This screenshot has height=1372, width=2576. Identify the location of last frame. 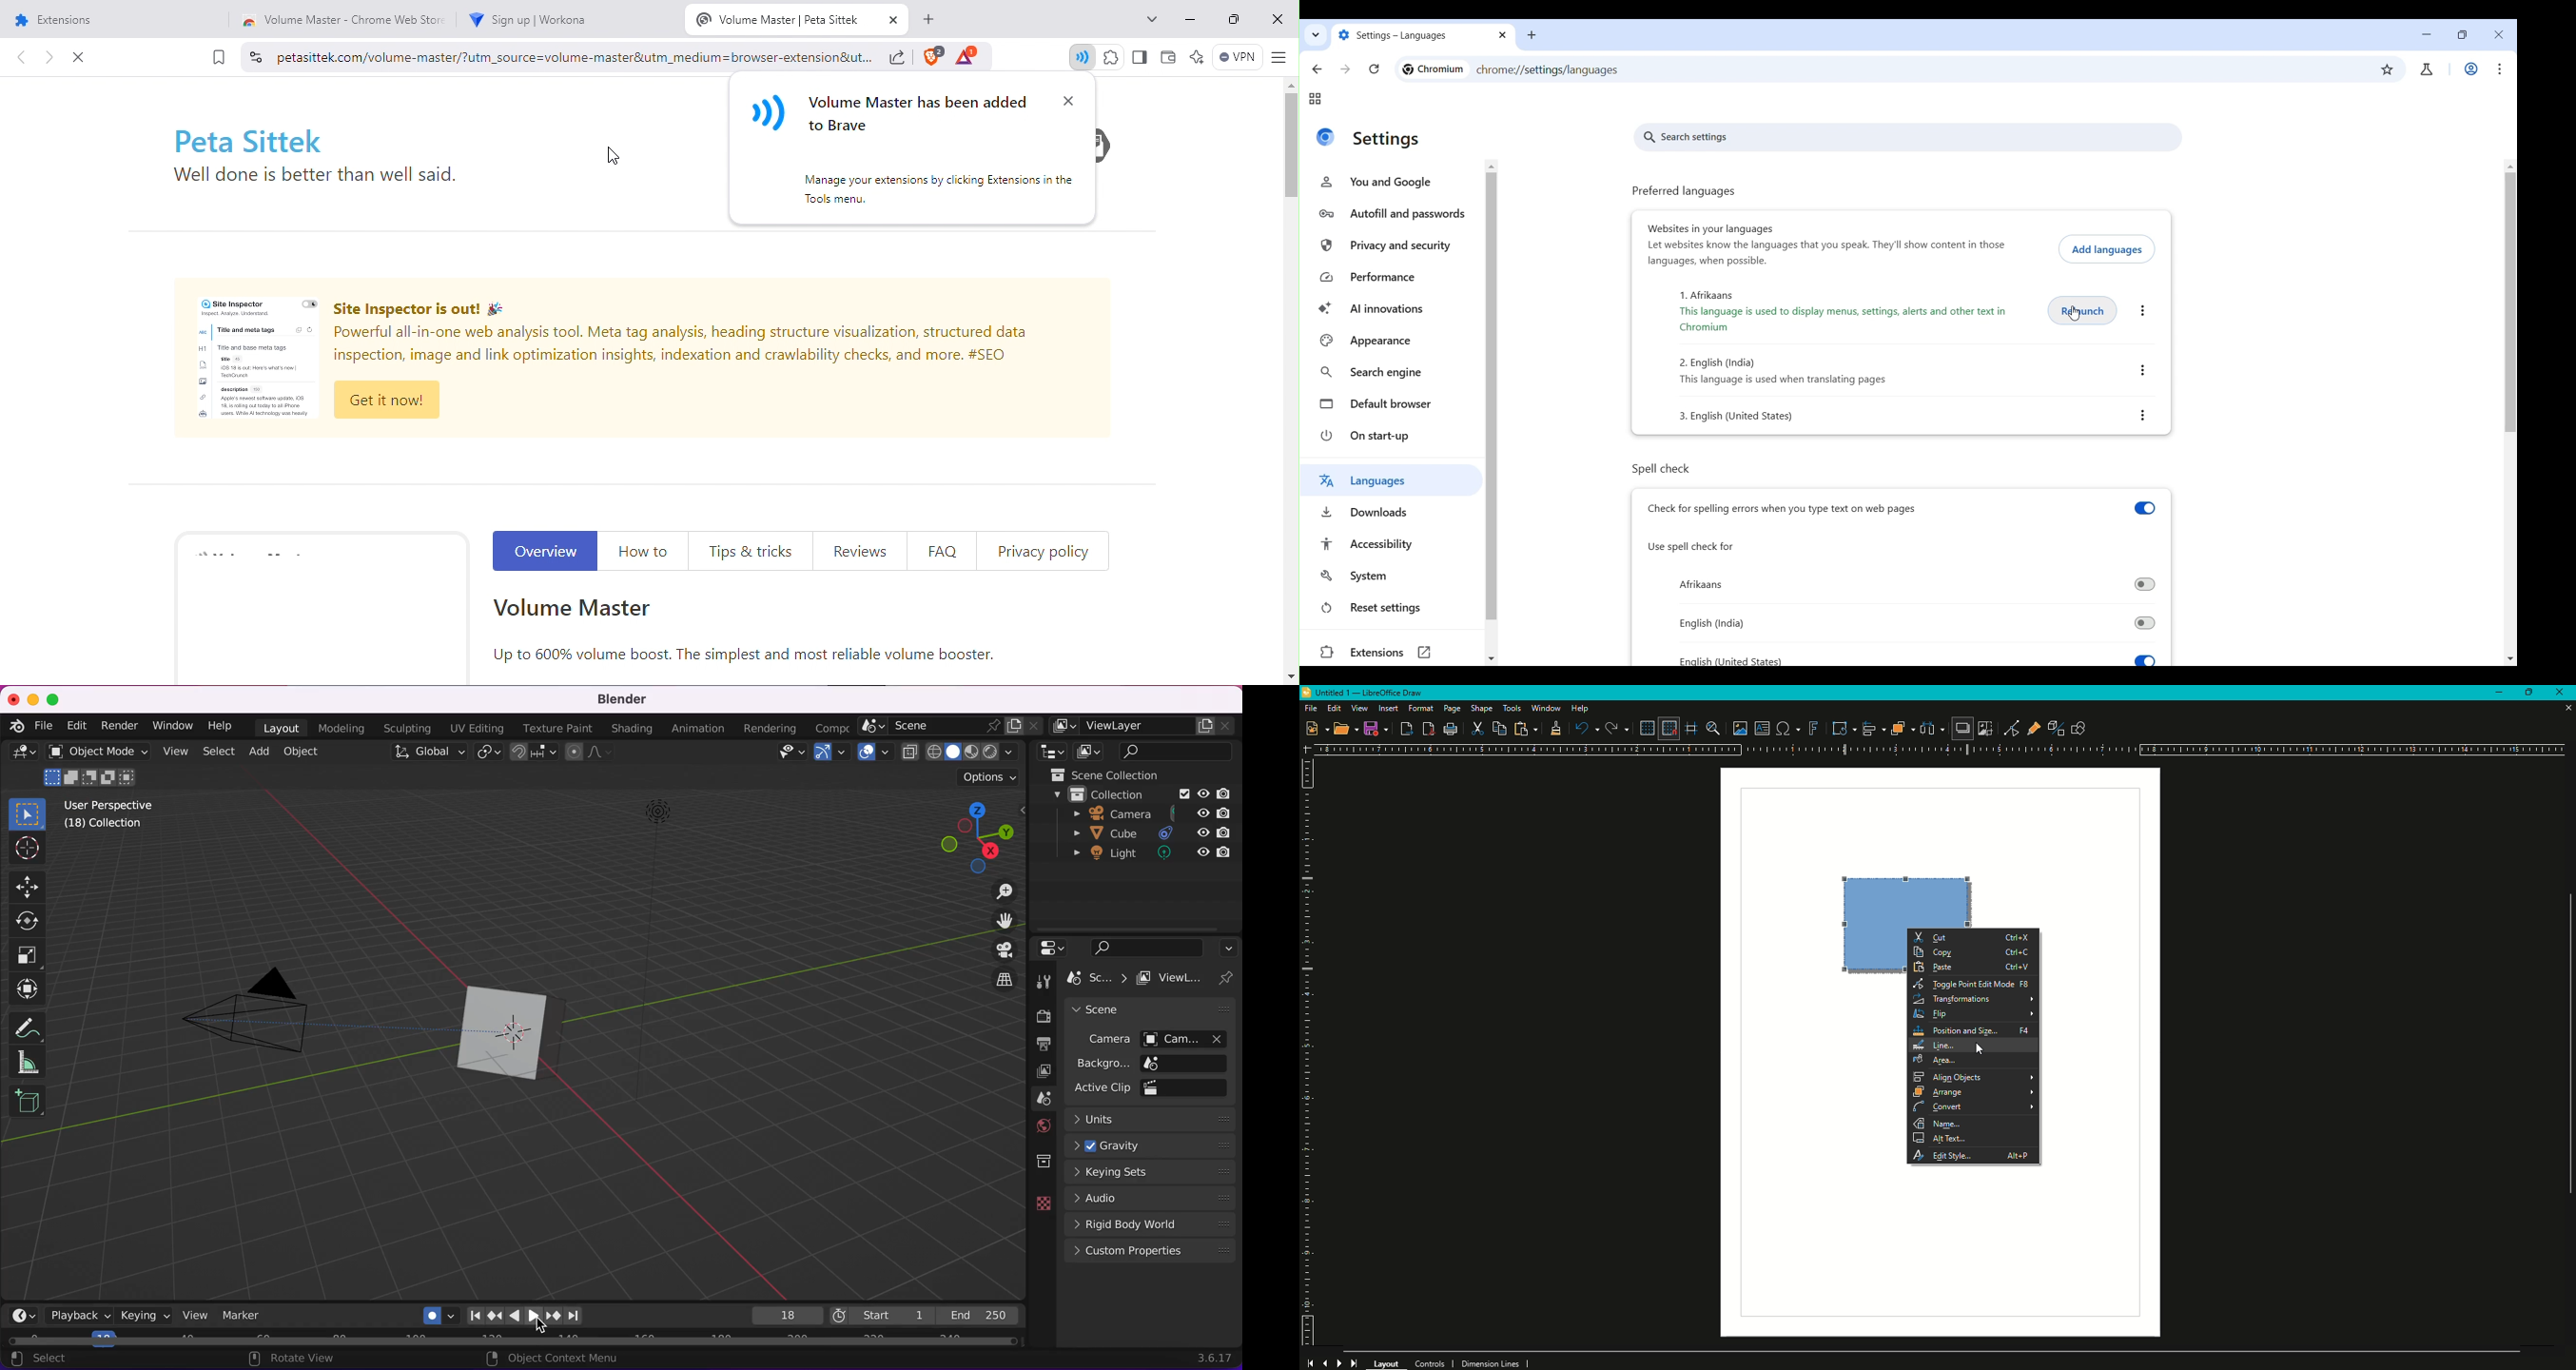
(982, 1315).